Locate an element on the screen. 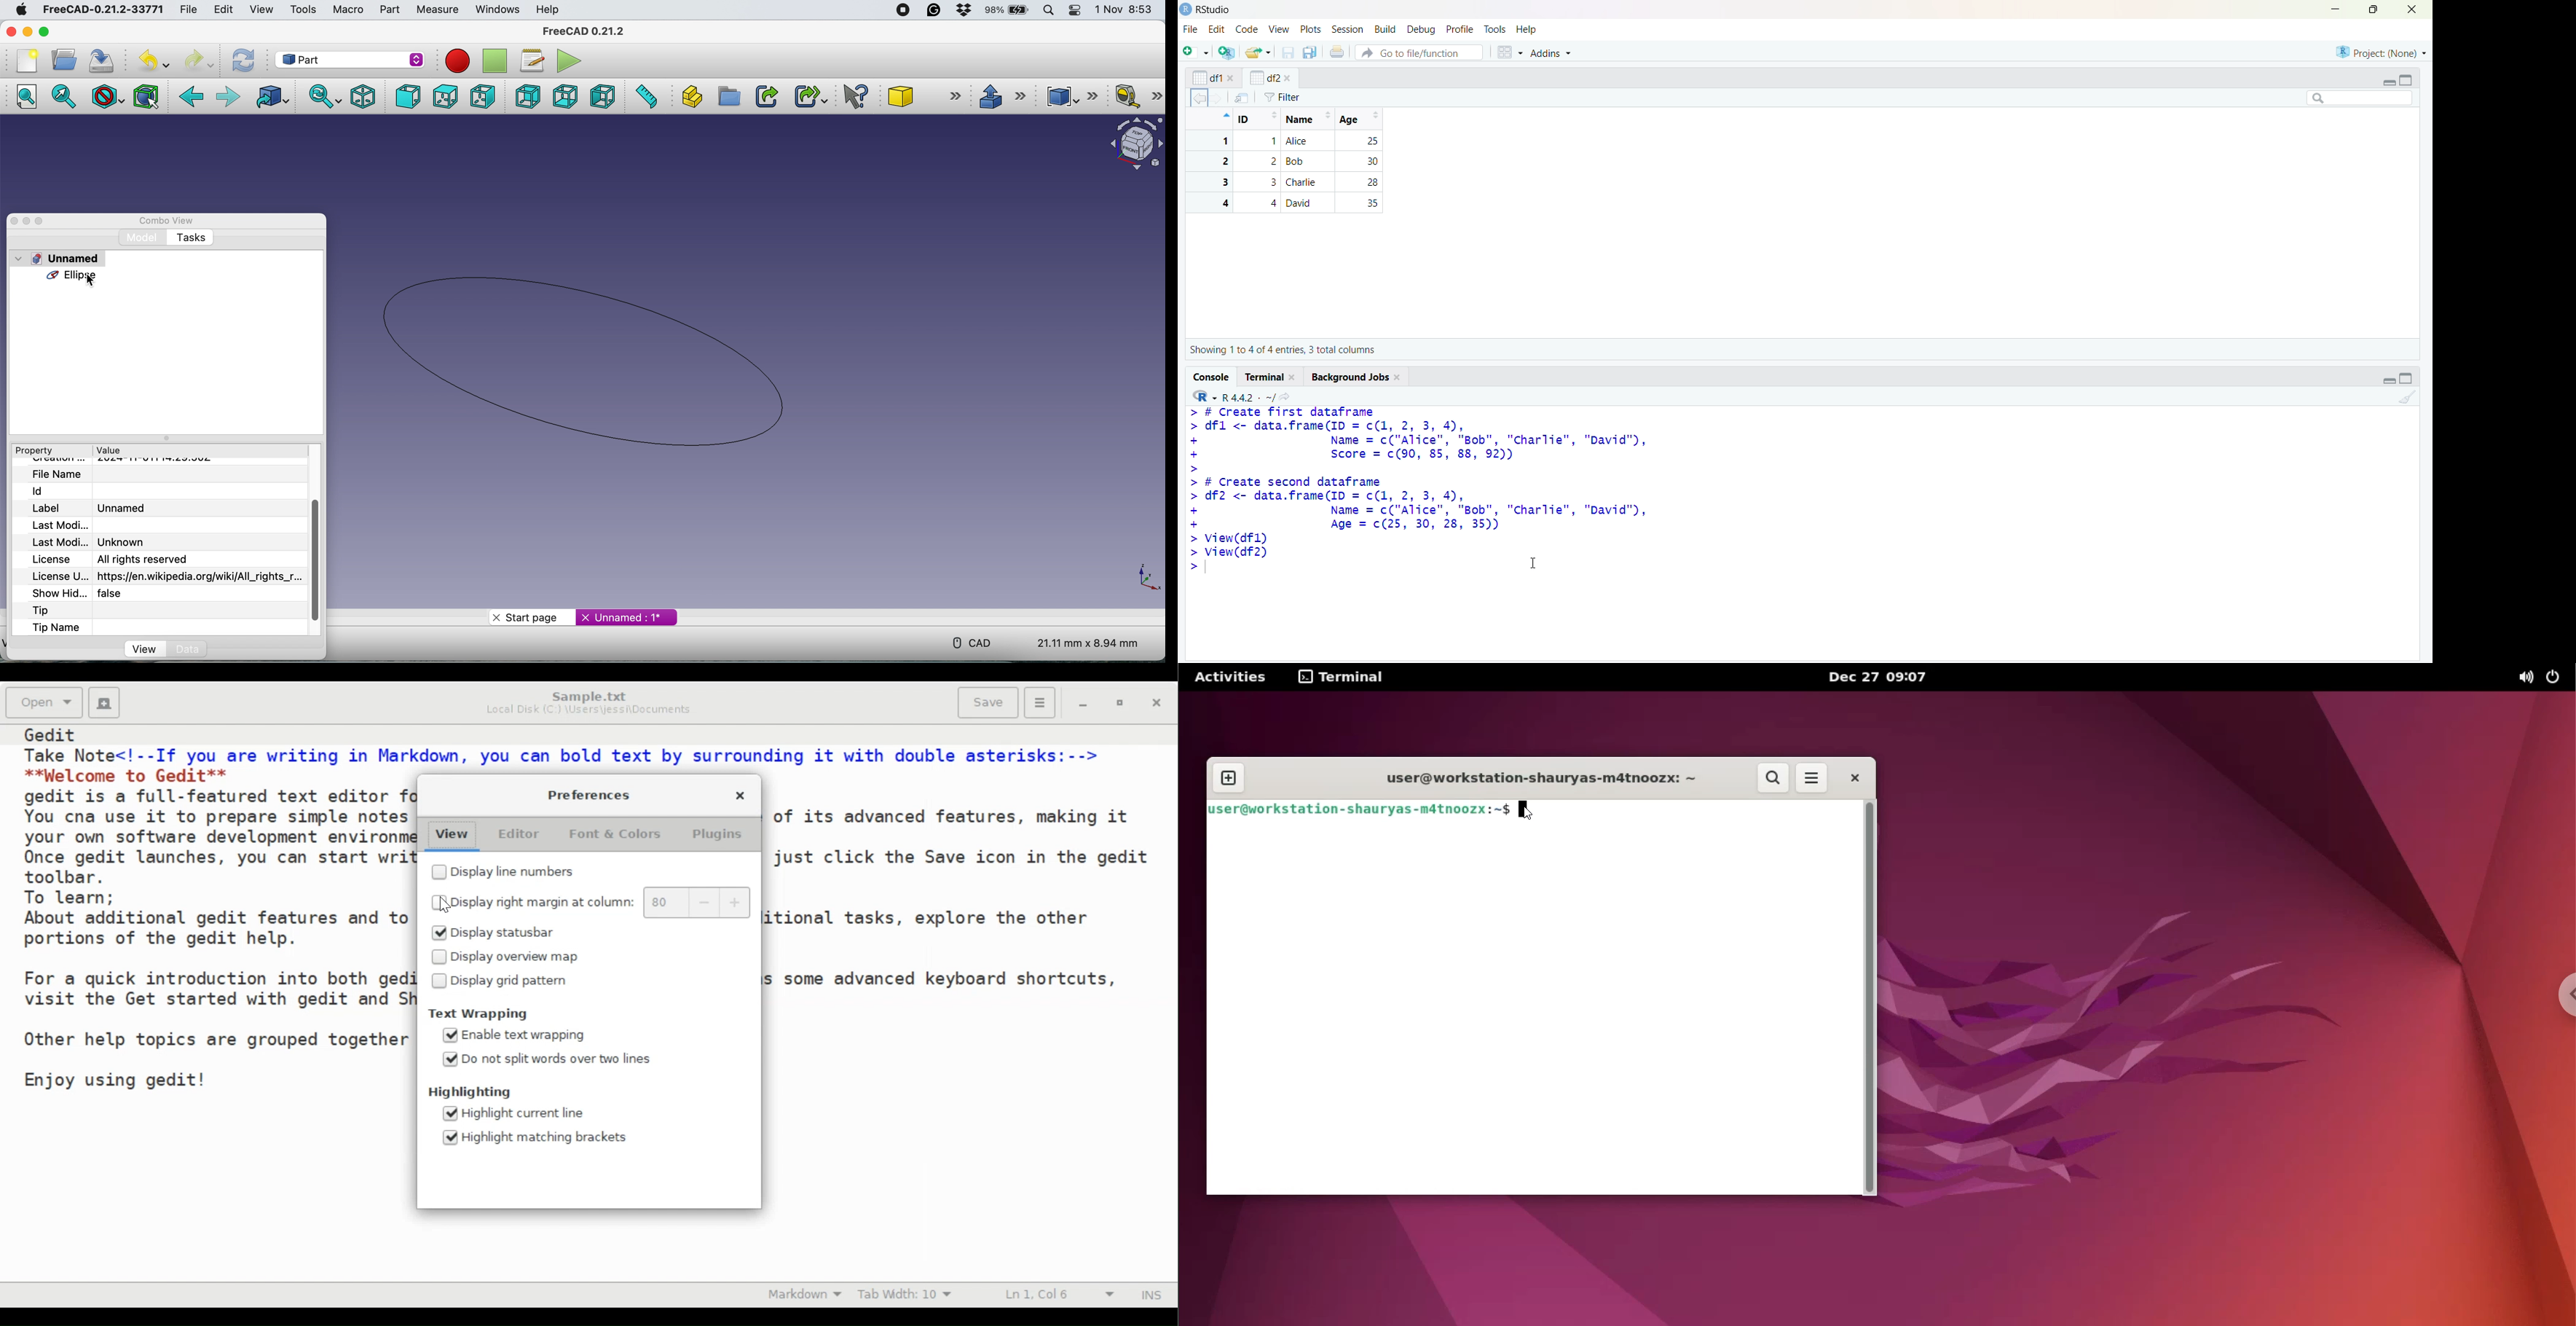  build is located at coordinates (1387, 30).